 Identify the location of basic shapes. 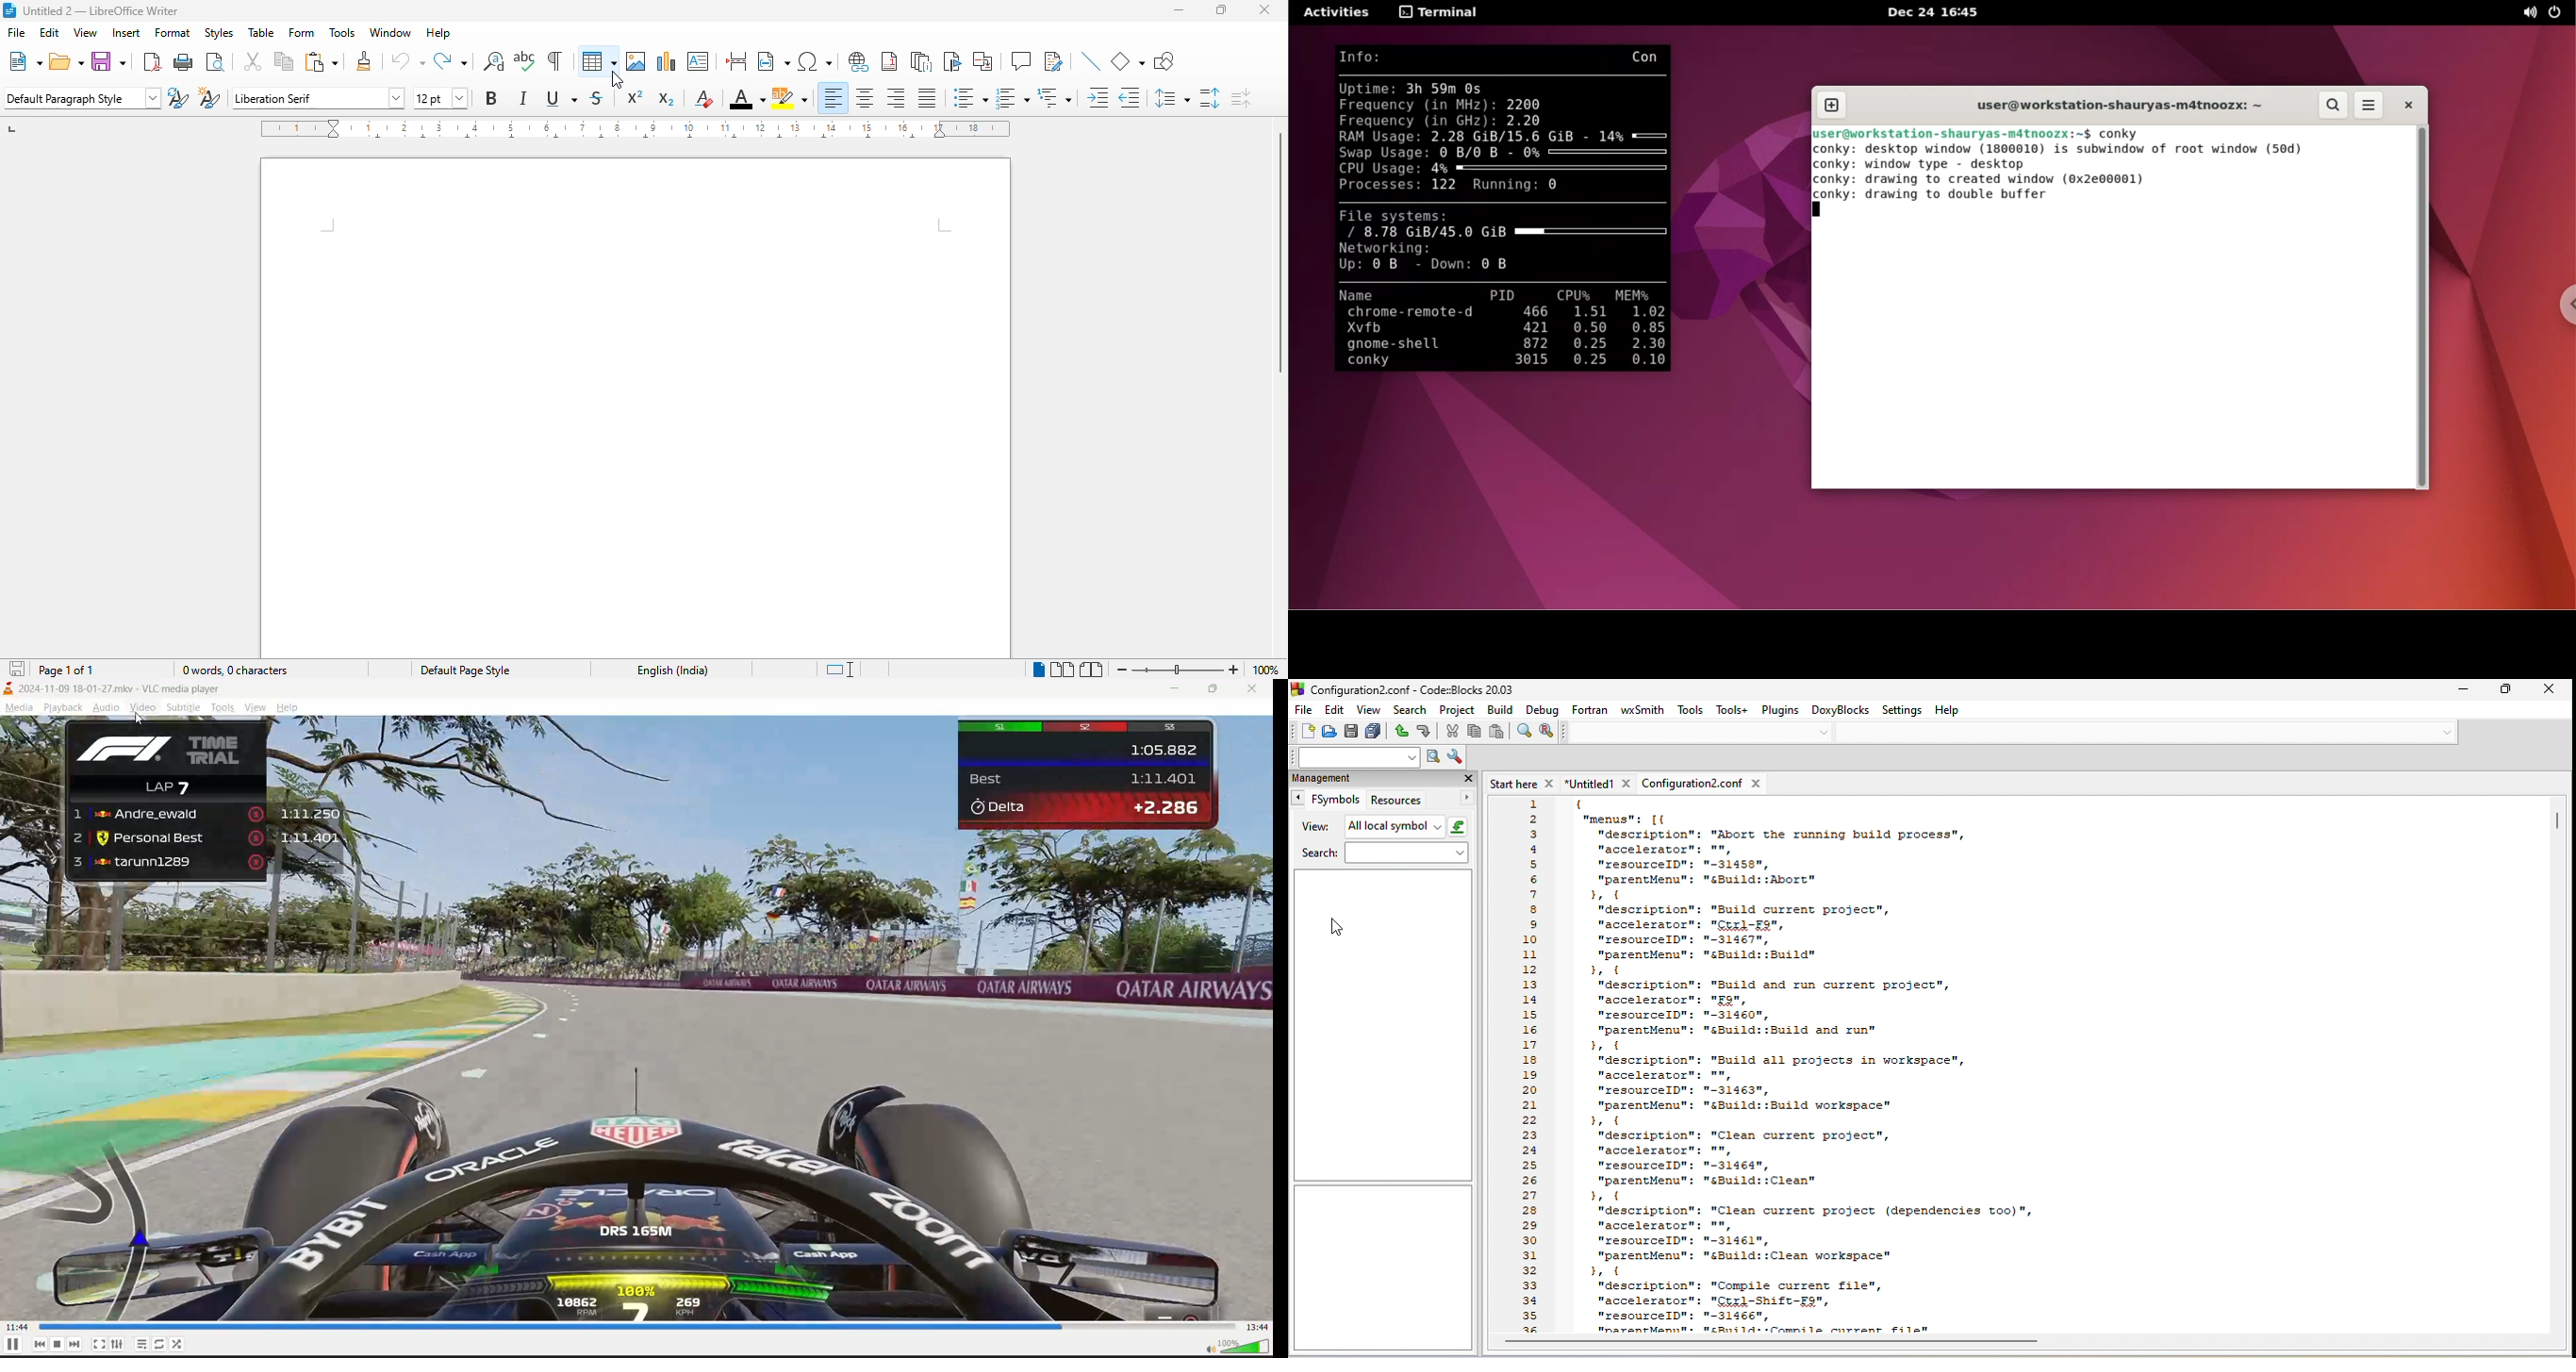
(1129, 61).